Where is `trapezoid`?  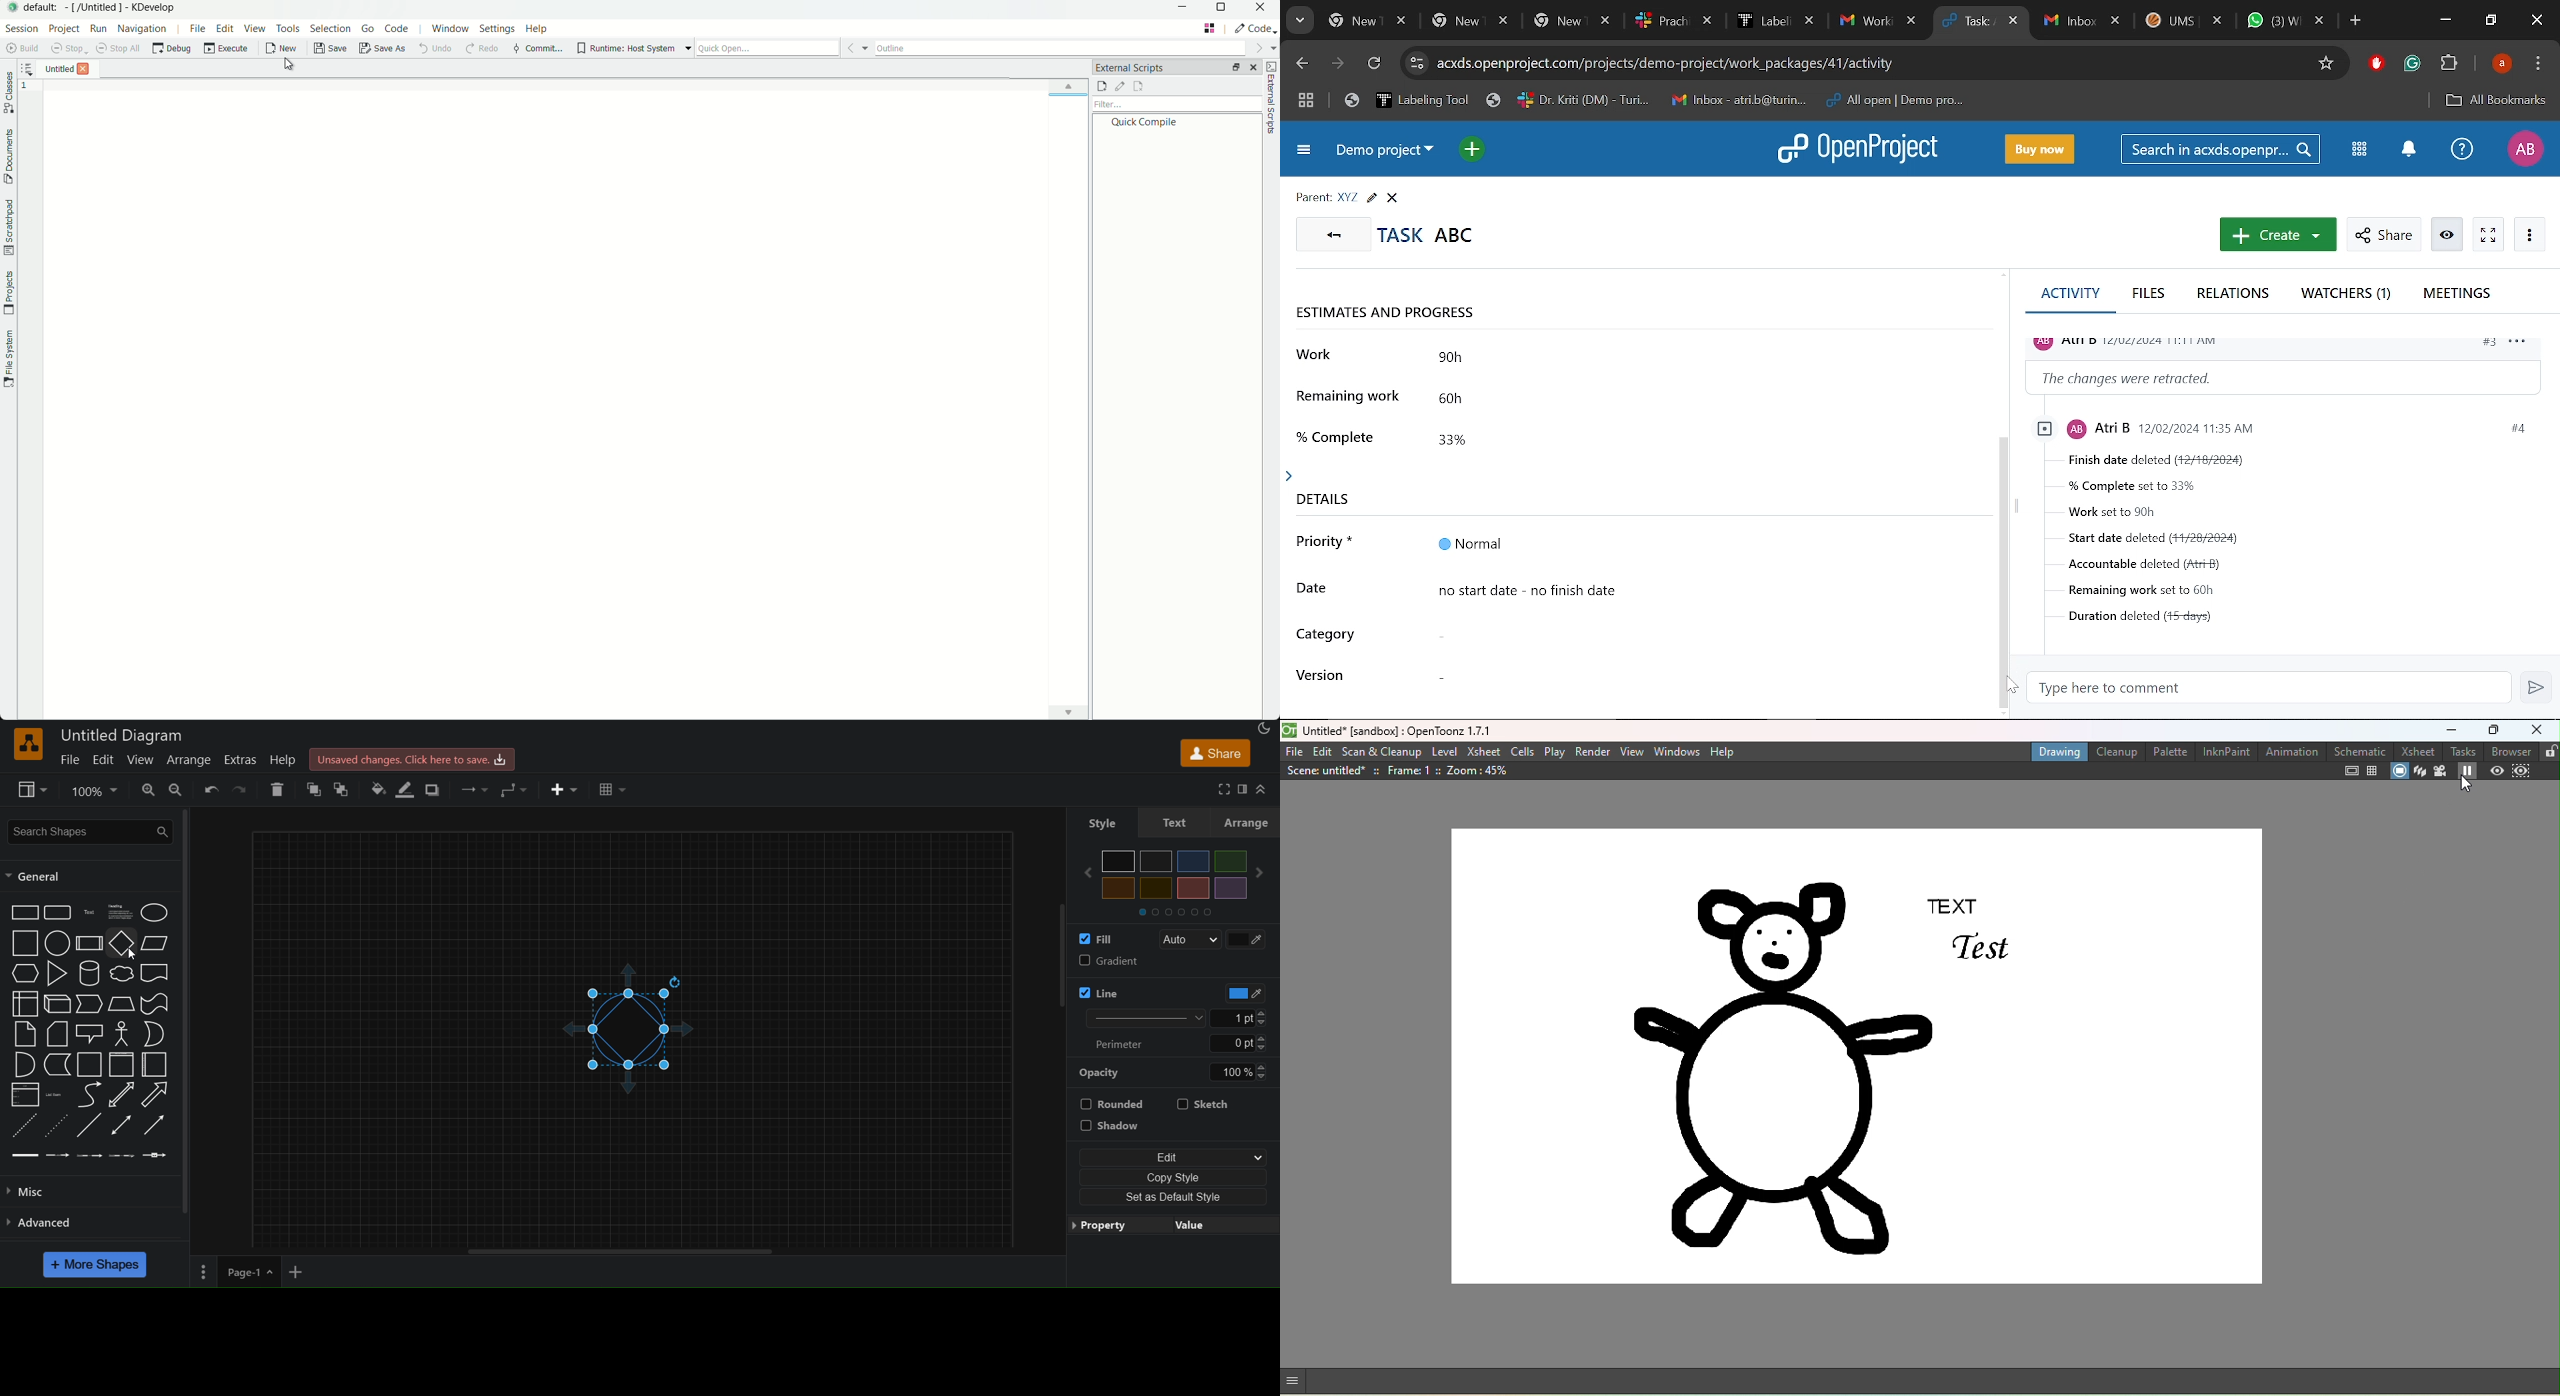 trapezoid is located at coordinates (121, 1004).